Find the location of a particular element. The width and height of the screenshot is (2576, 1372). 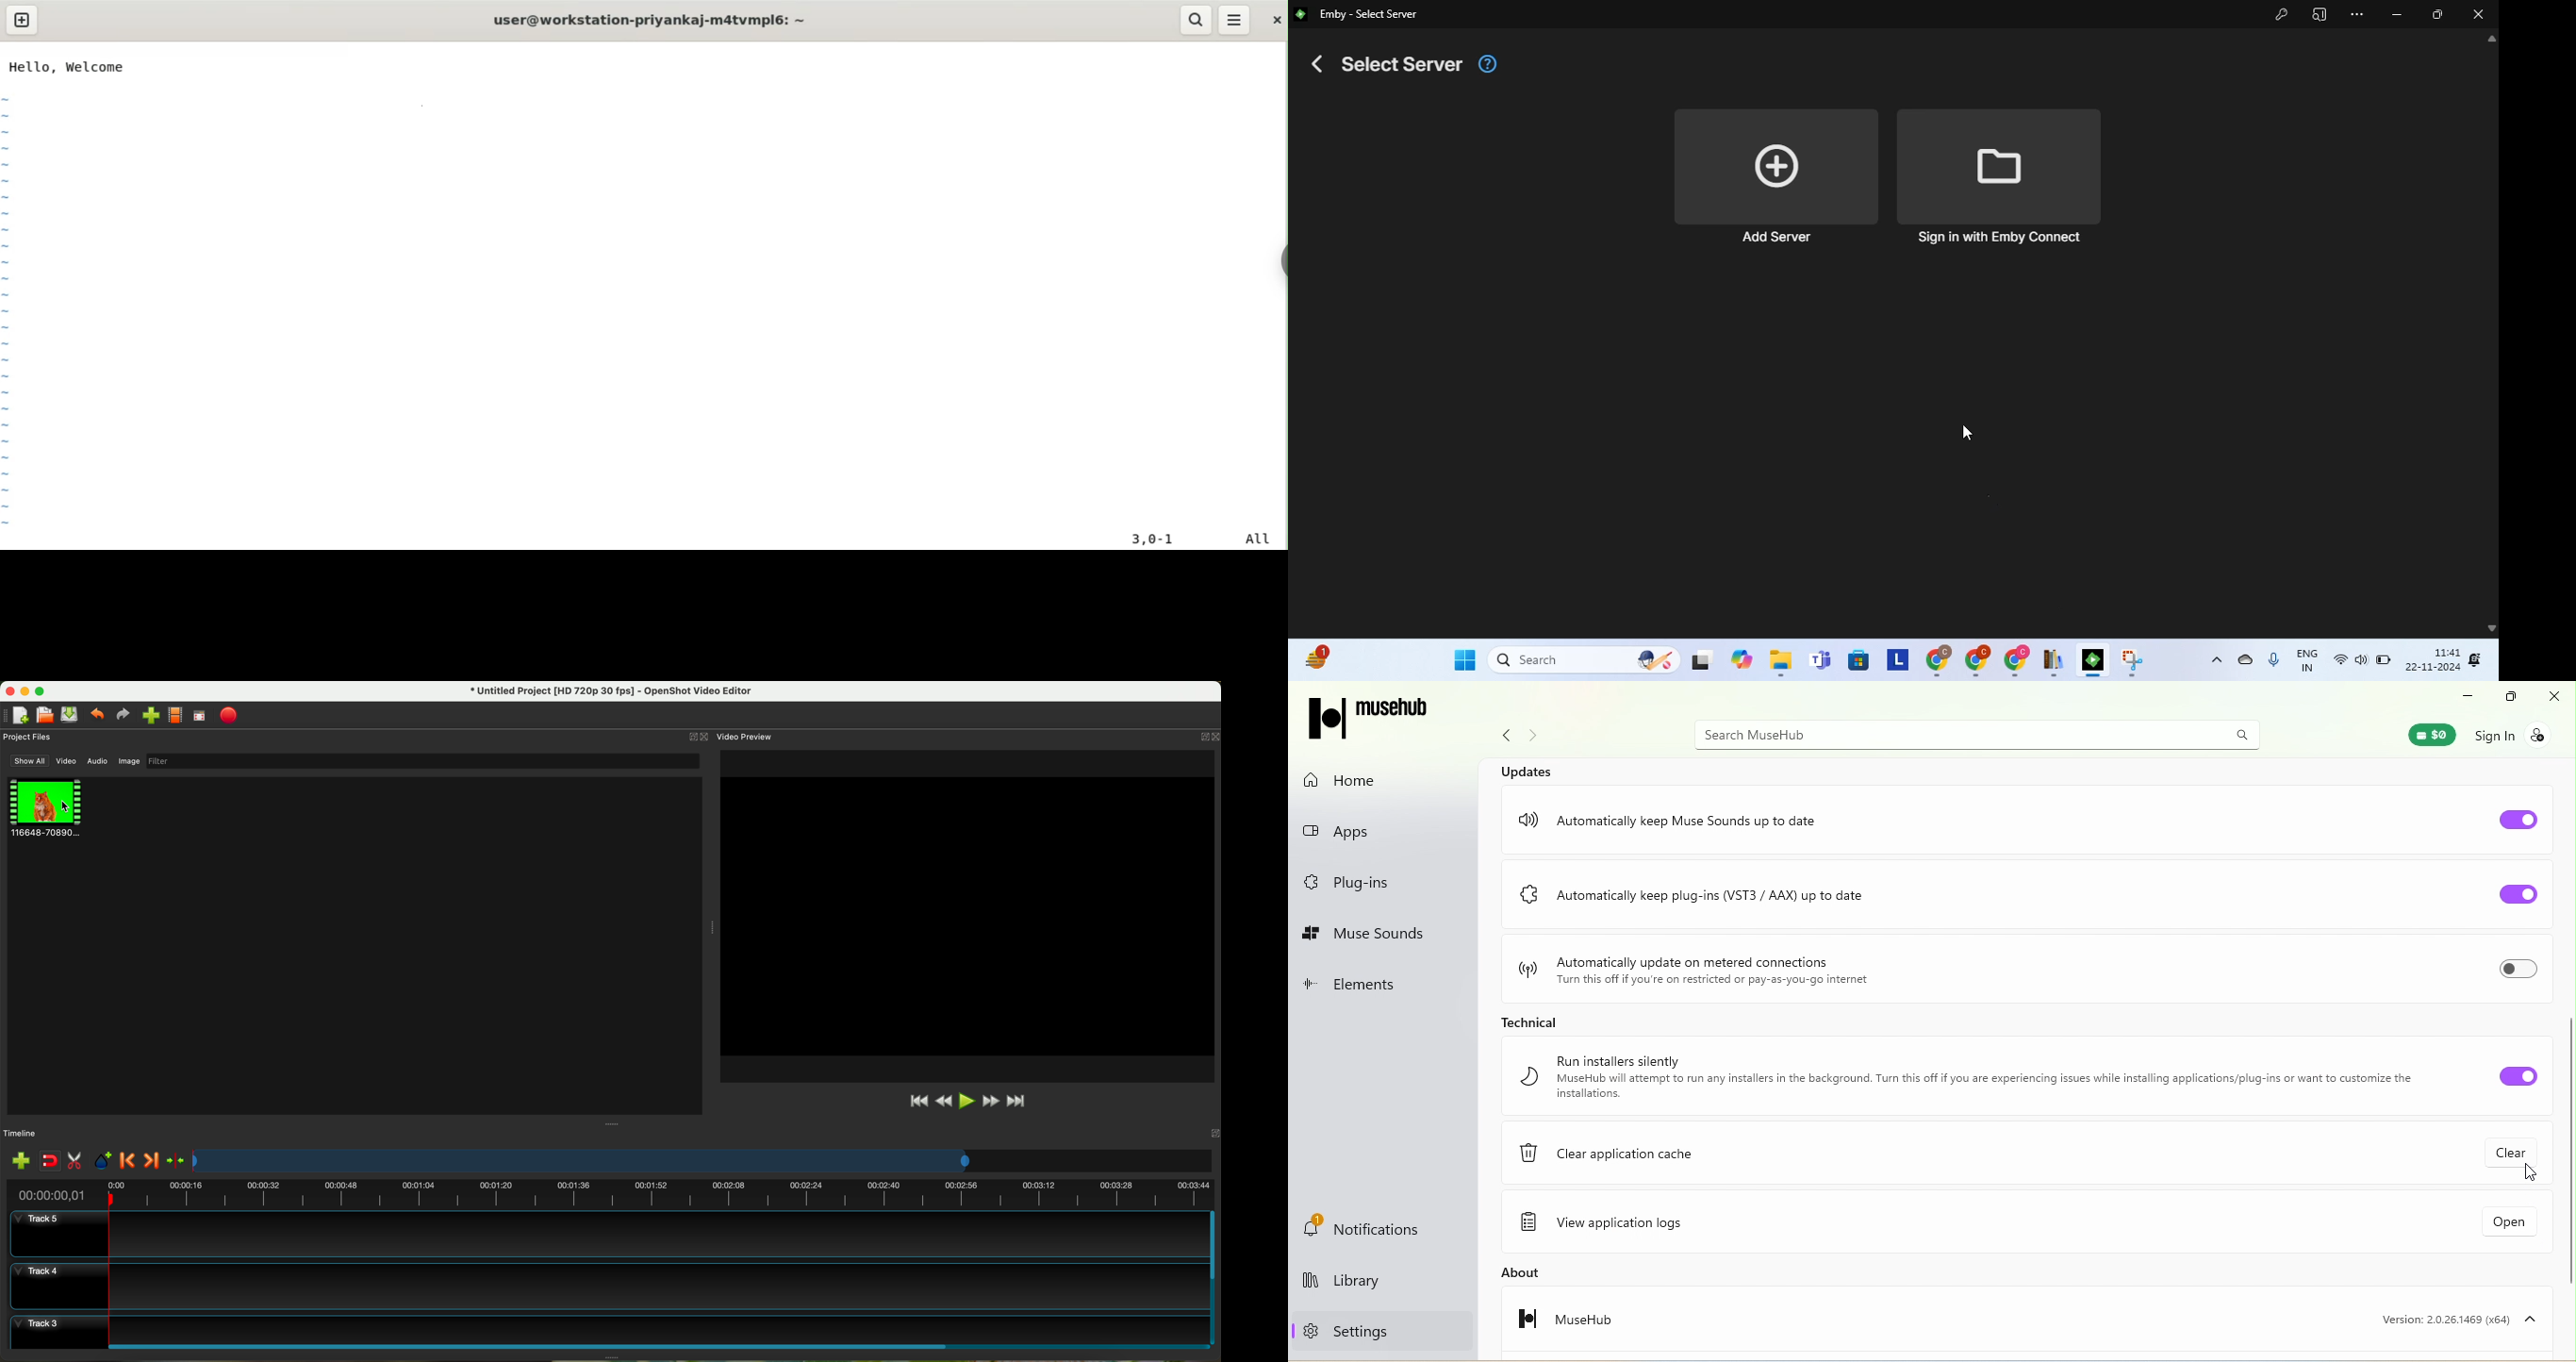

track 4 is located at coordinates (608, 1286).